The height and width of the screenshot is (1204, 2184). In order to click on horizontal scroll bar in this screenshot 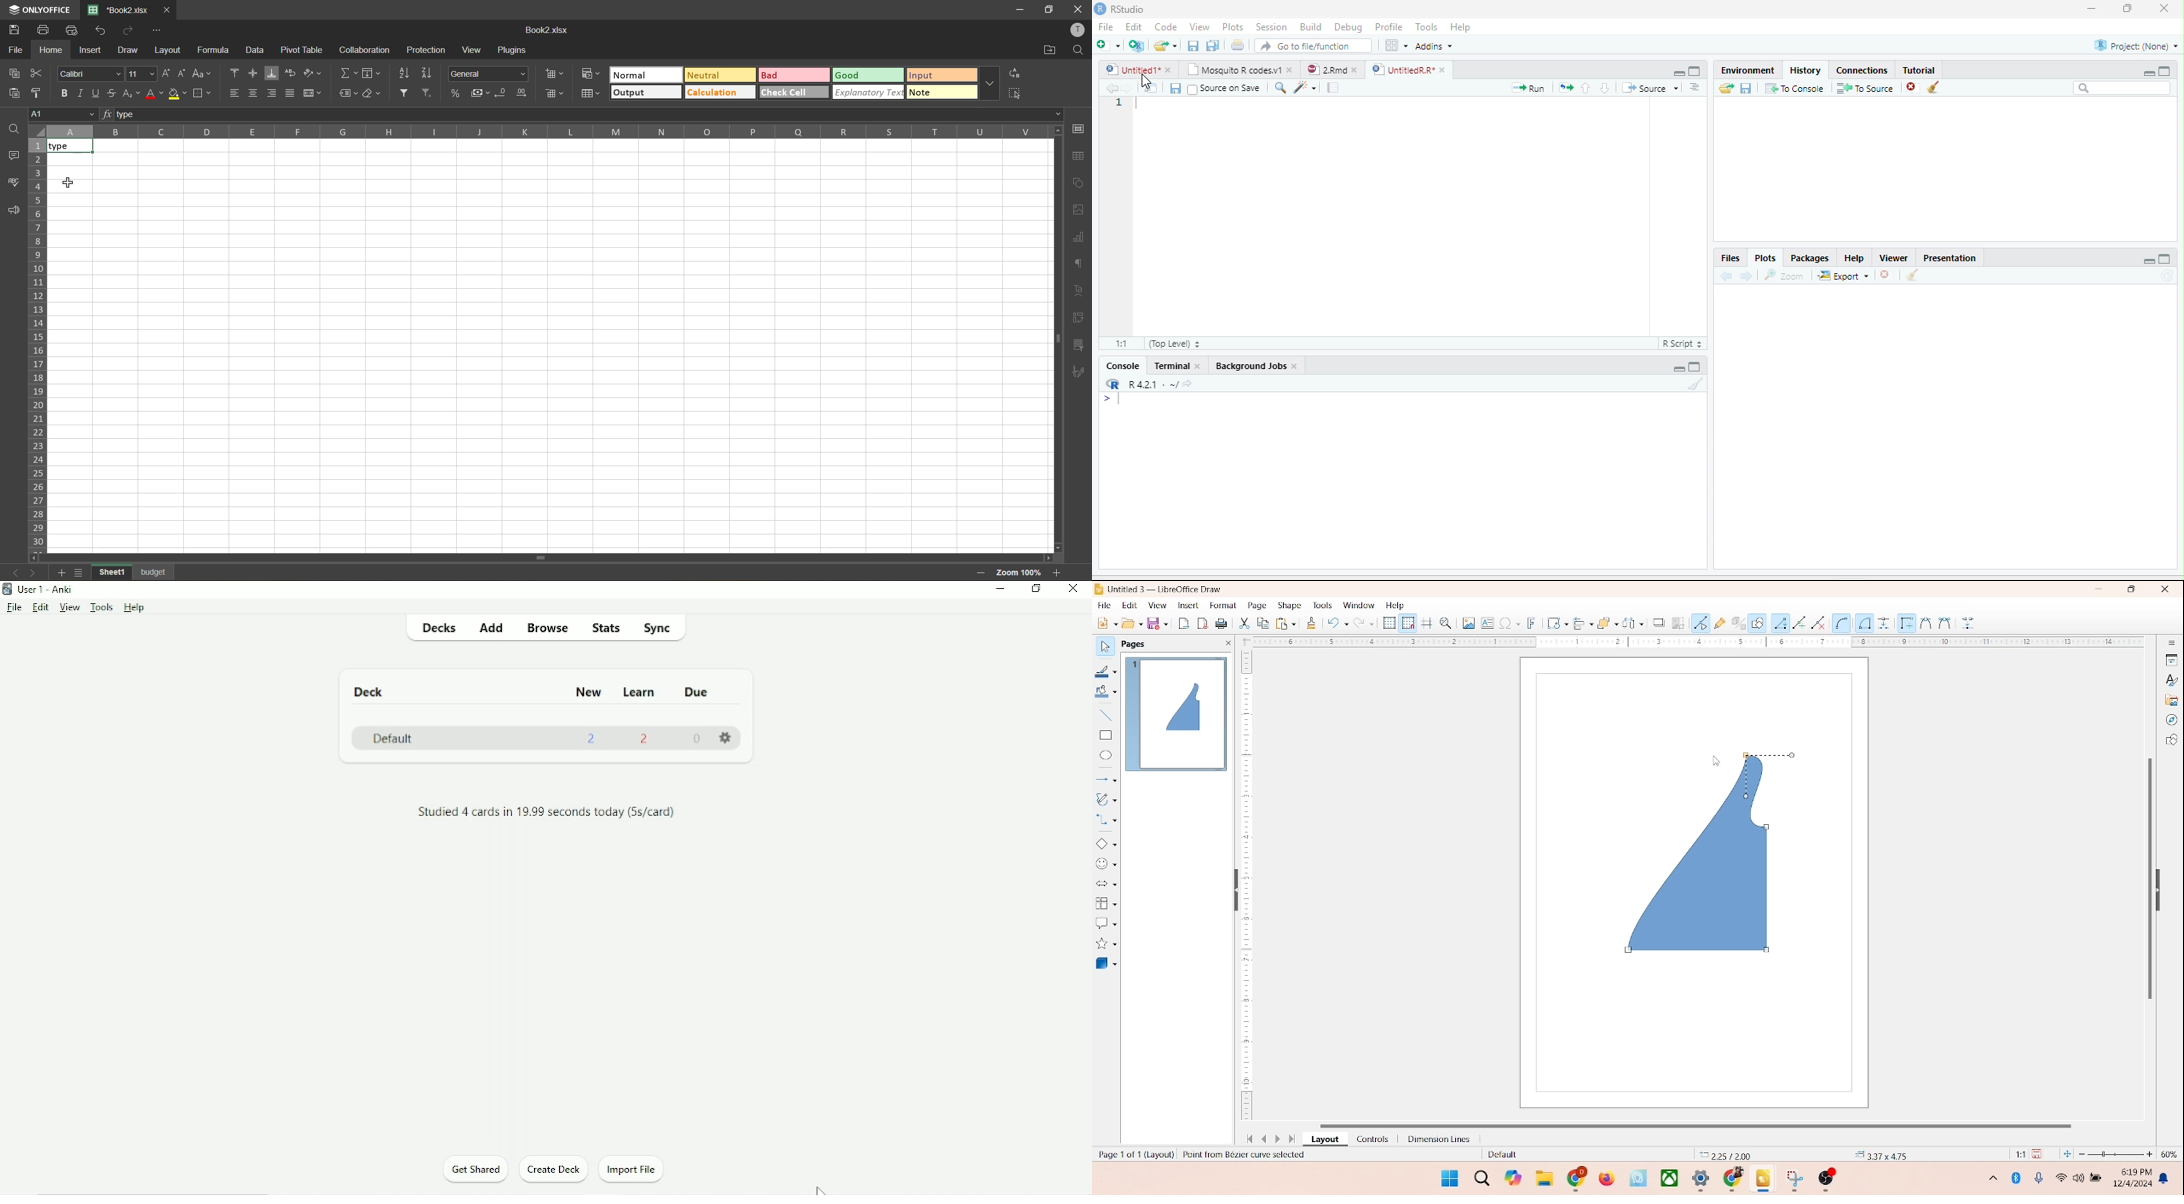, I will do `click(1709, 1123)`.